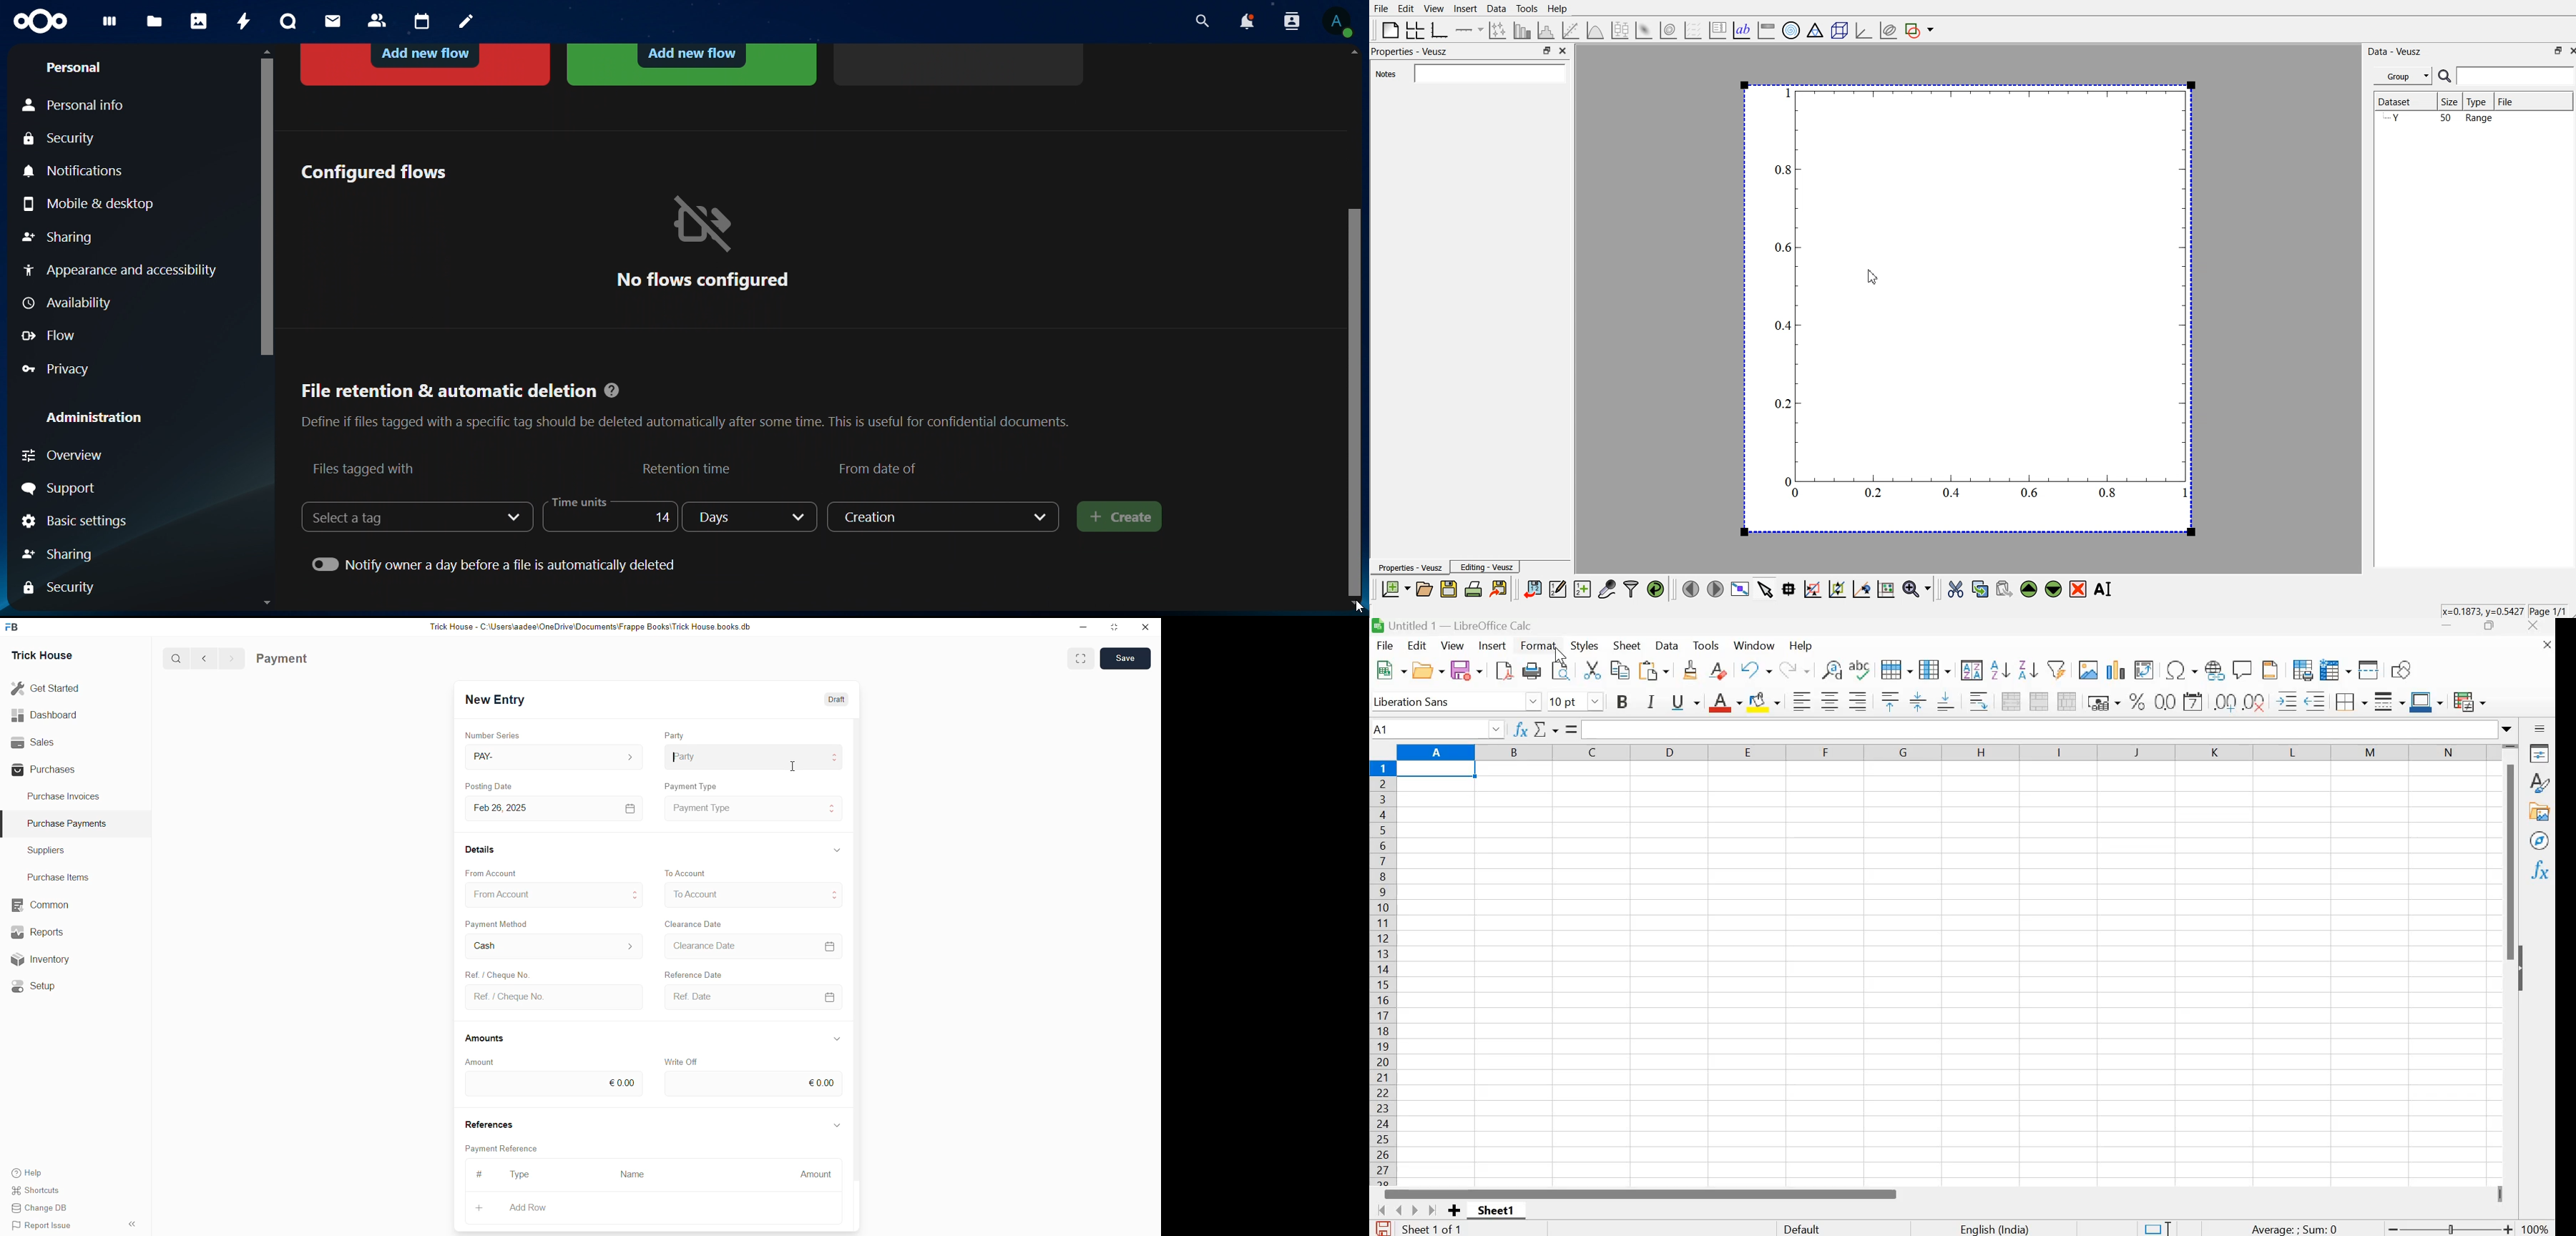 The image size is (2576, 1260). What do you see at coordinates (83, 106) in the screenshot?
I see `personal info` at bounding box center [83, 106].